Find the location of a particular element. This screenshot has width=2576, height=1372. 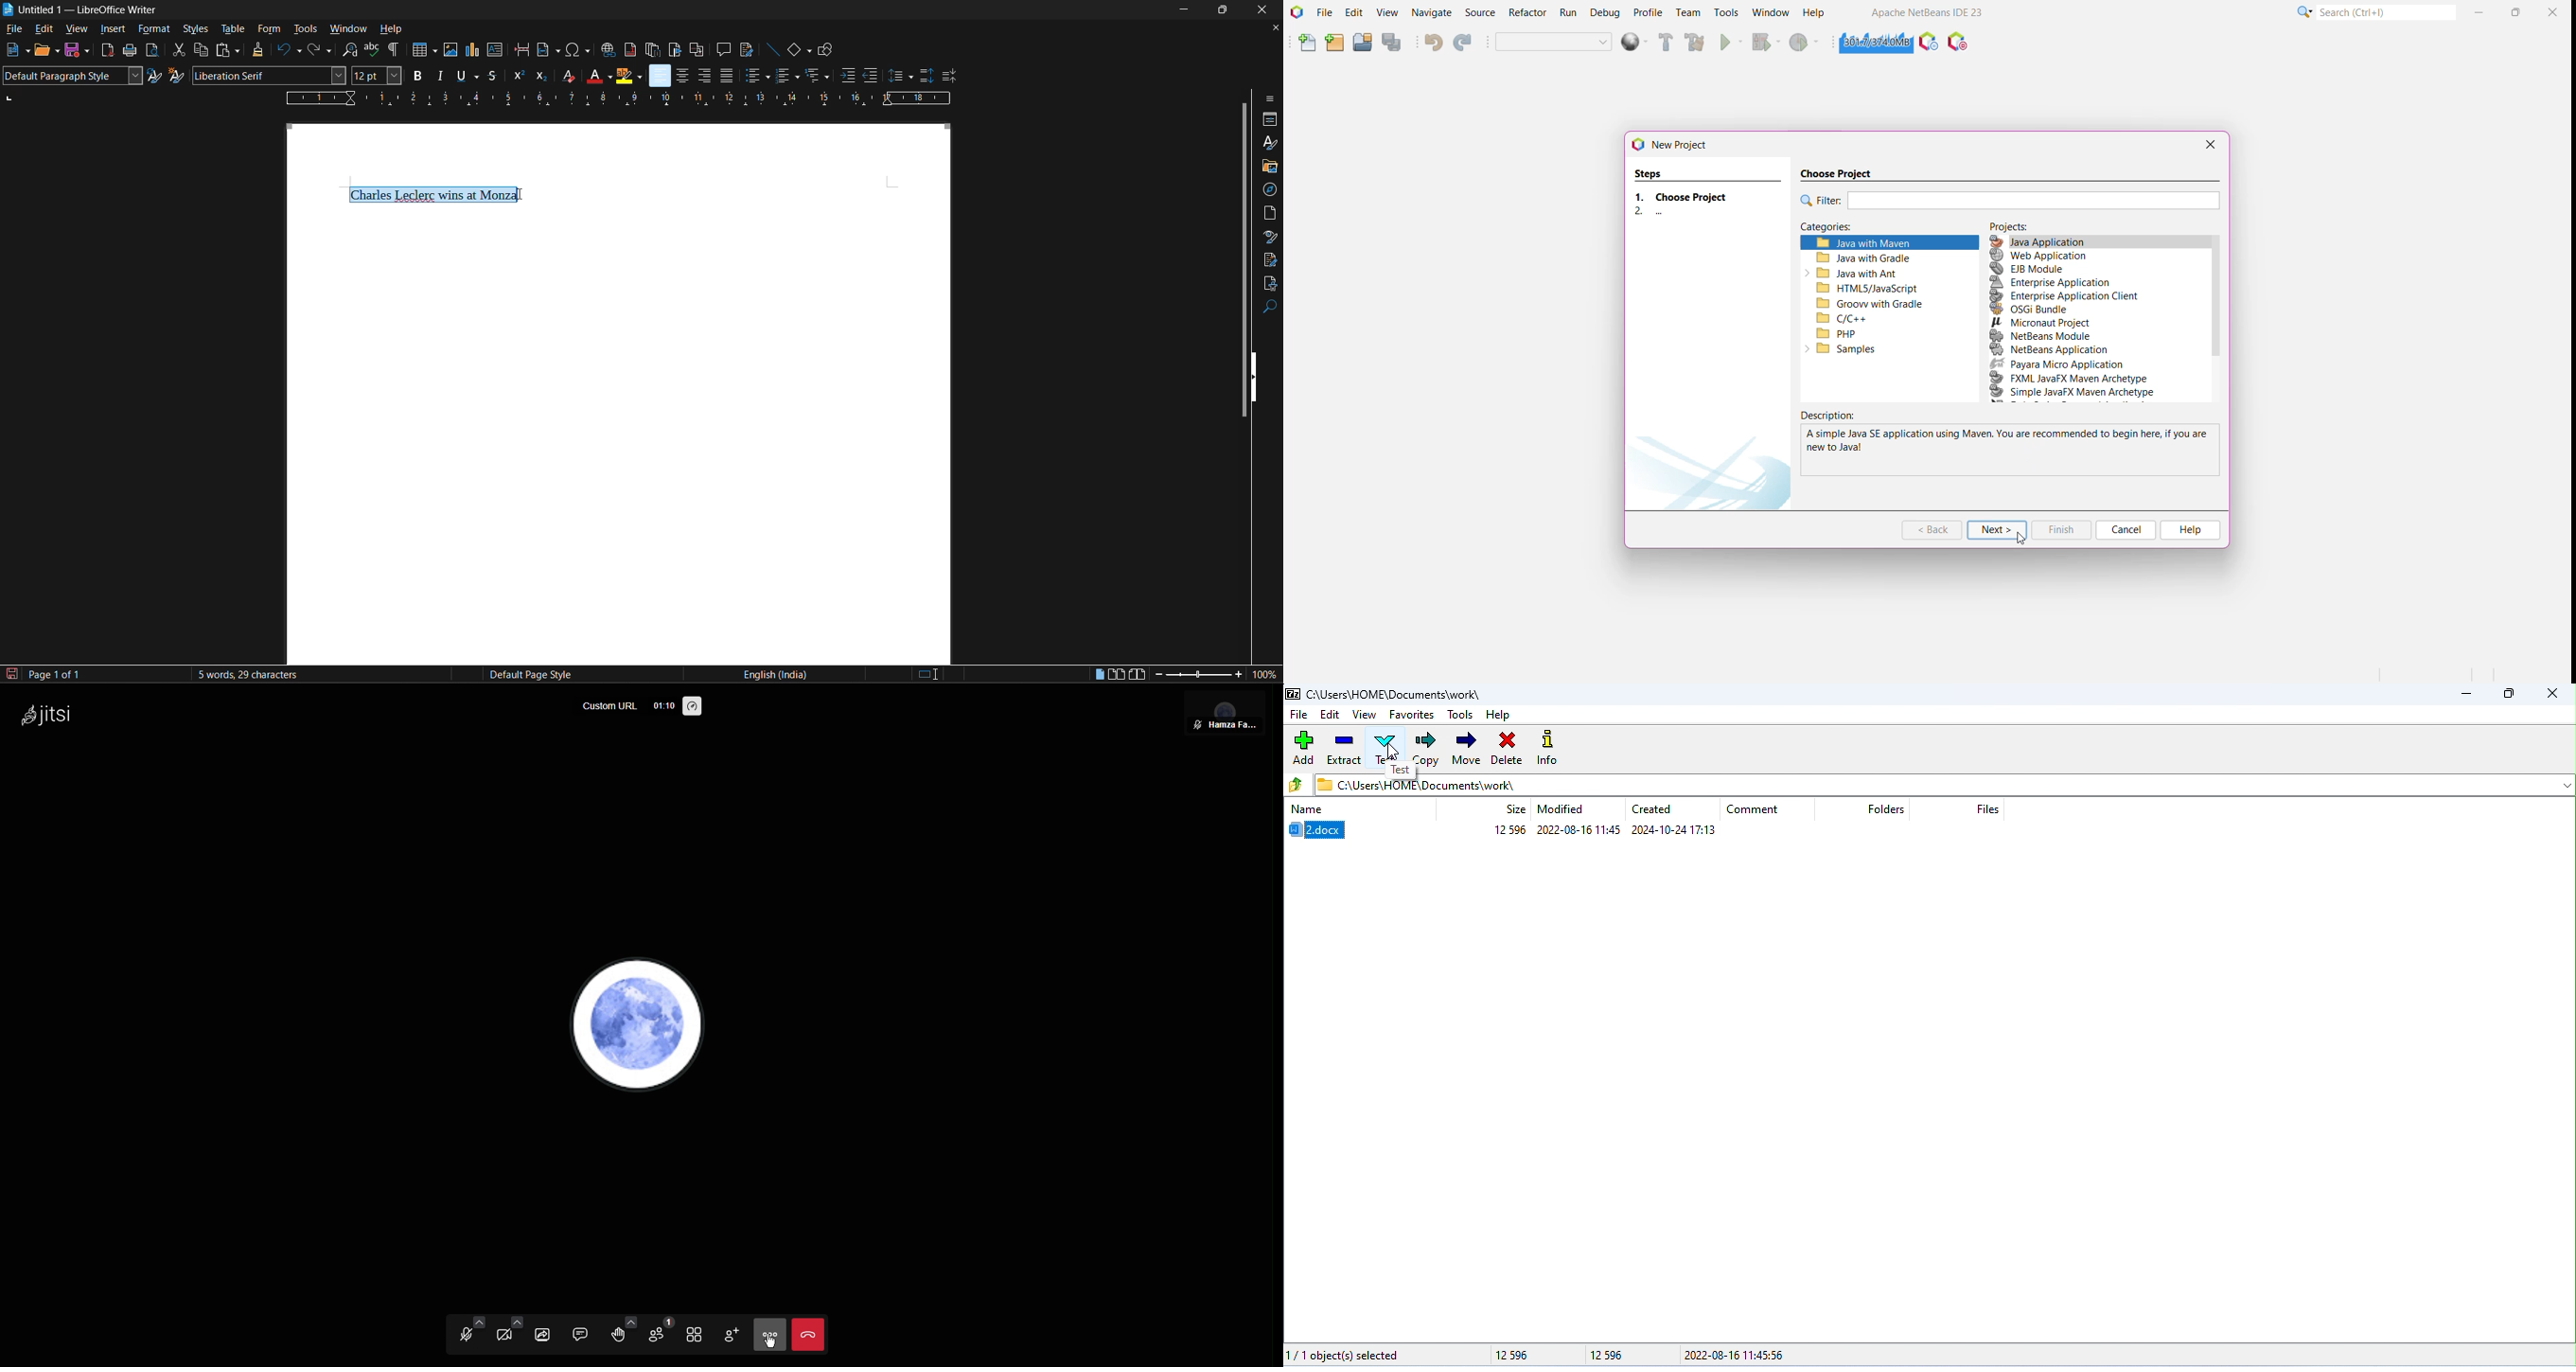

delete is located at coordinates (1507, 748).